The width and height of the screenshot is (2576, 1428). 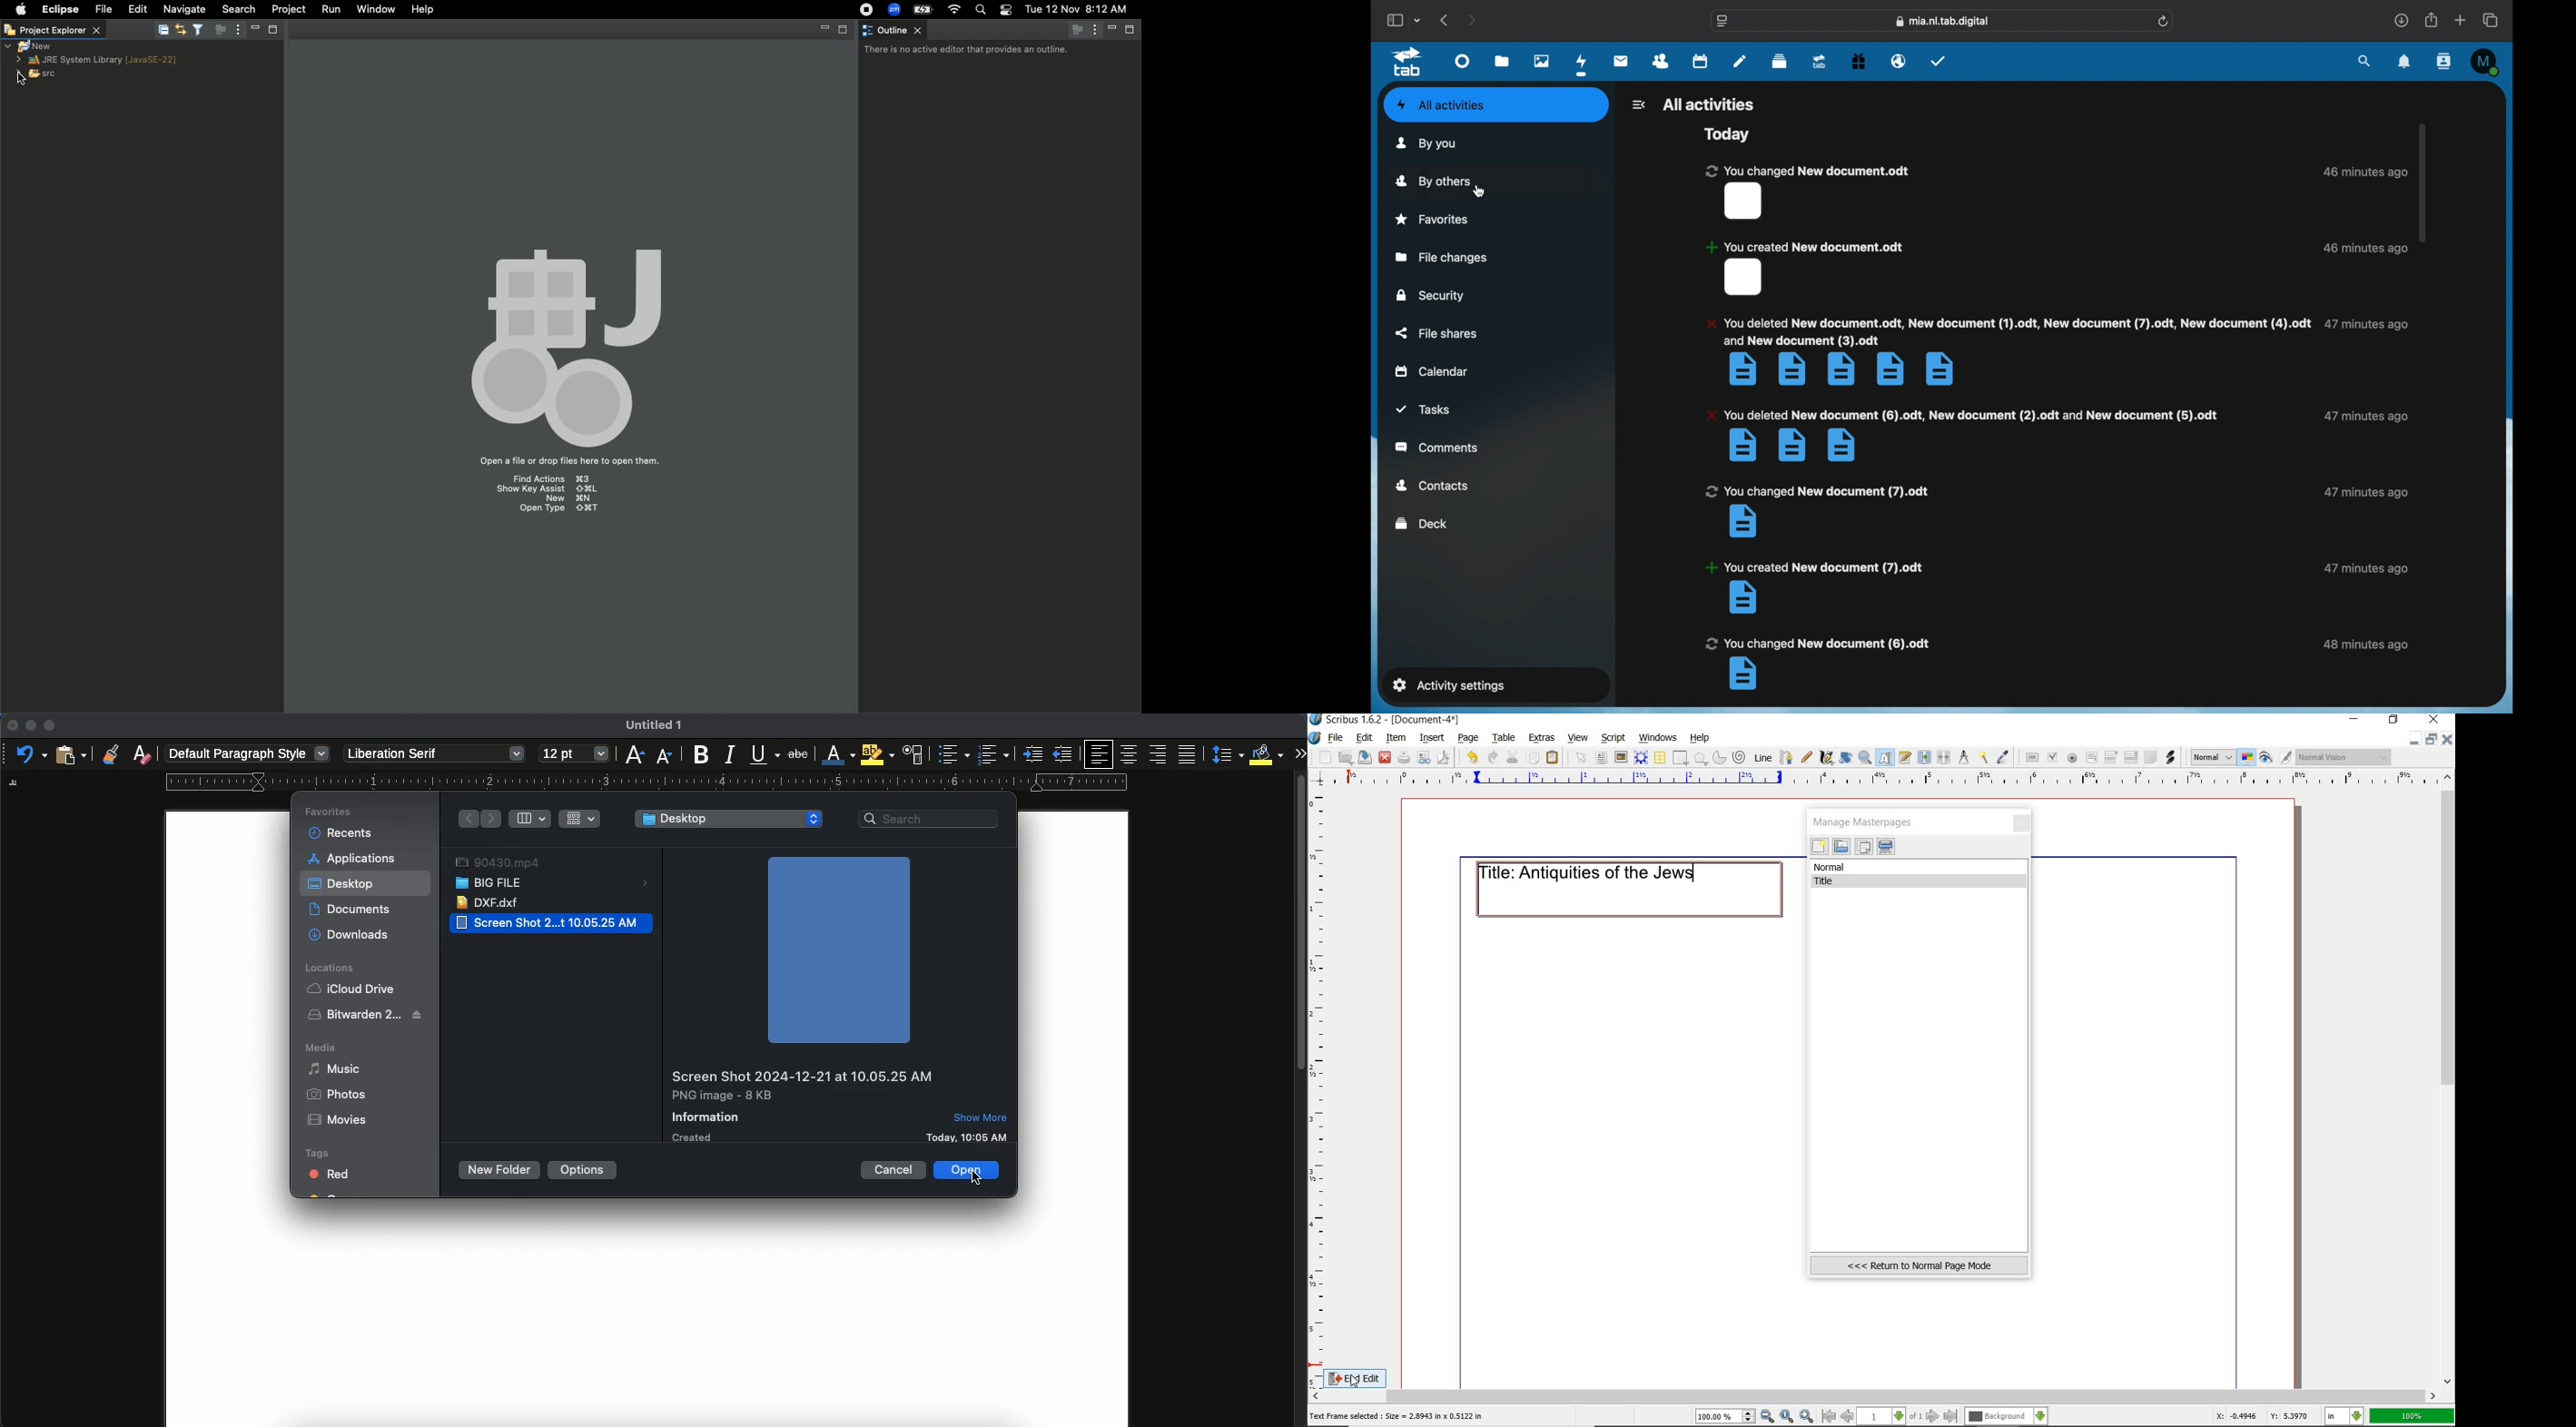 I want to click on show tab overview, so click(x=2492, y=20).